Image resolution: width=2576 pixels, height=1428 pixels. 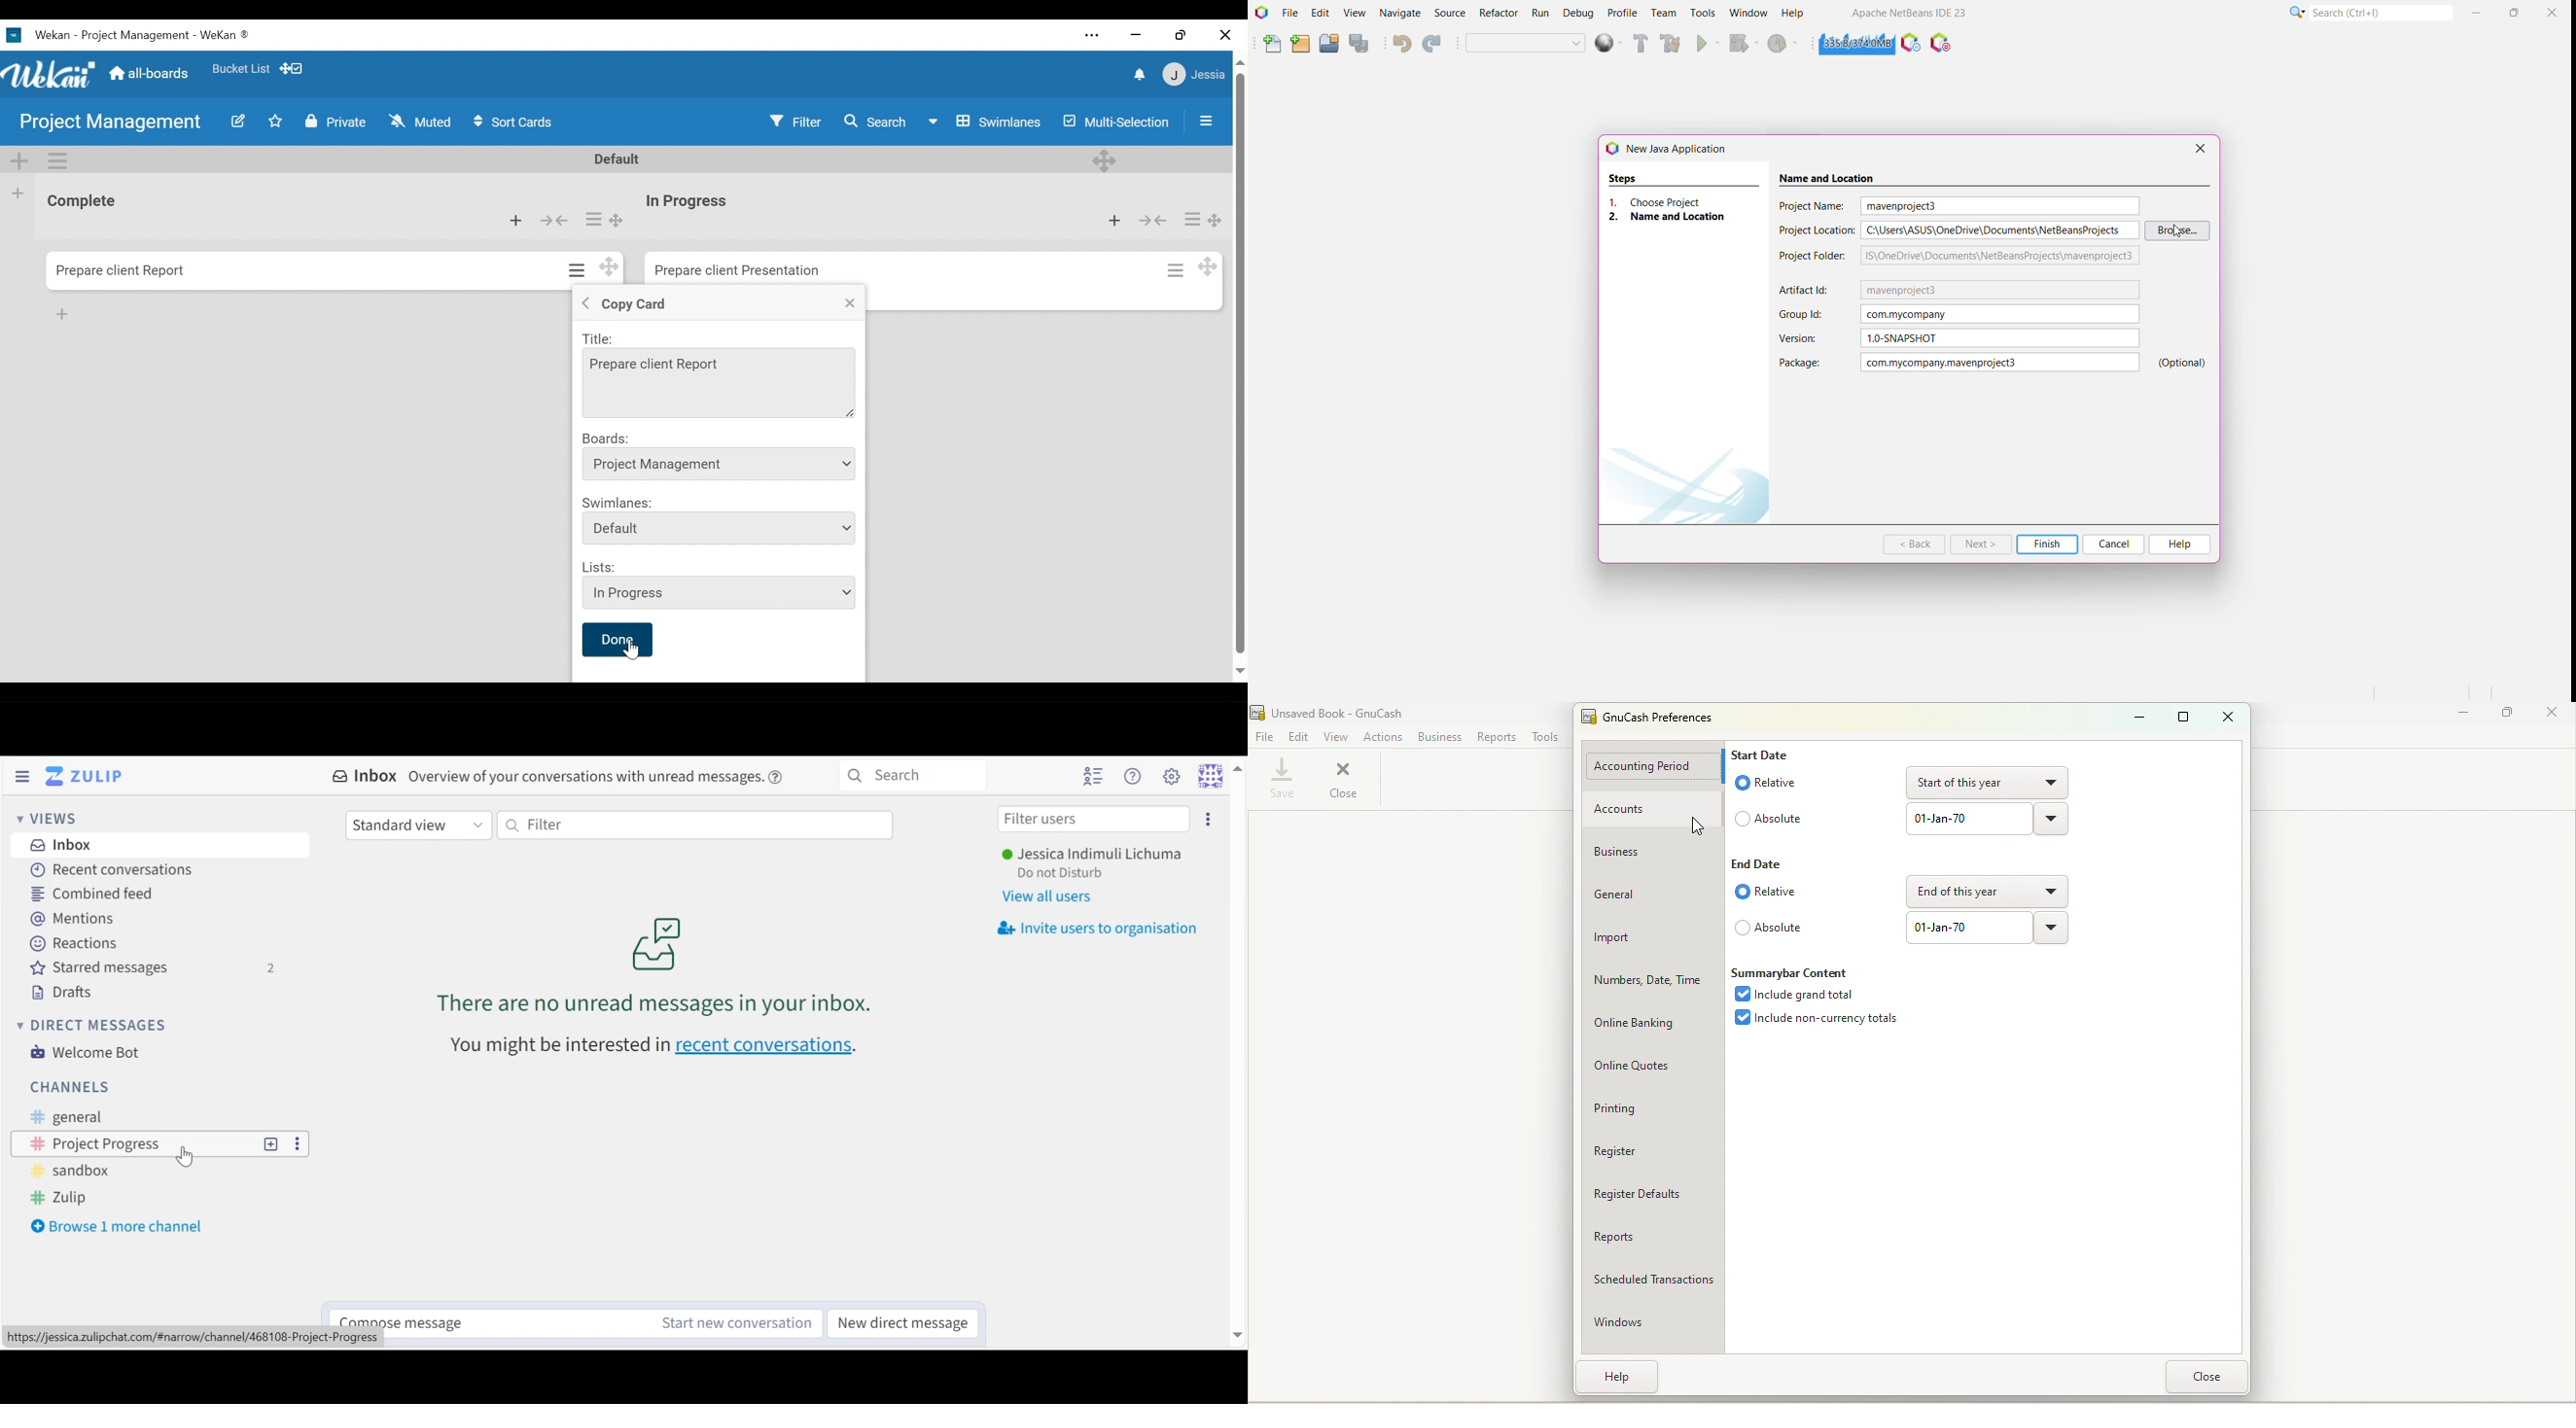 What do you see at coordinates (2510, 713) in the screenshot?
I see `Maximize` at bounding box center [2510, 713].